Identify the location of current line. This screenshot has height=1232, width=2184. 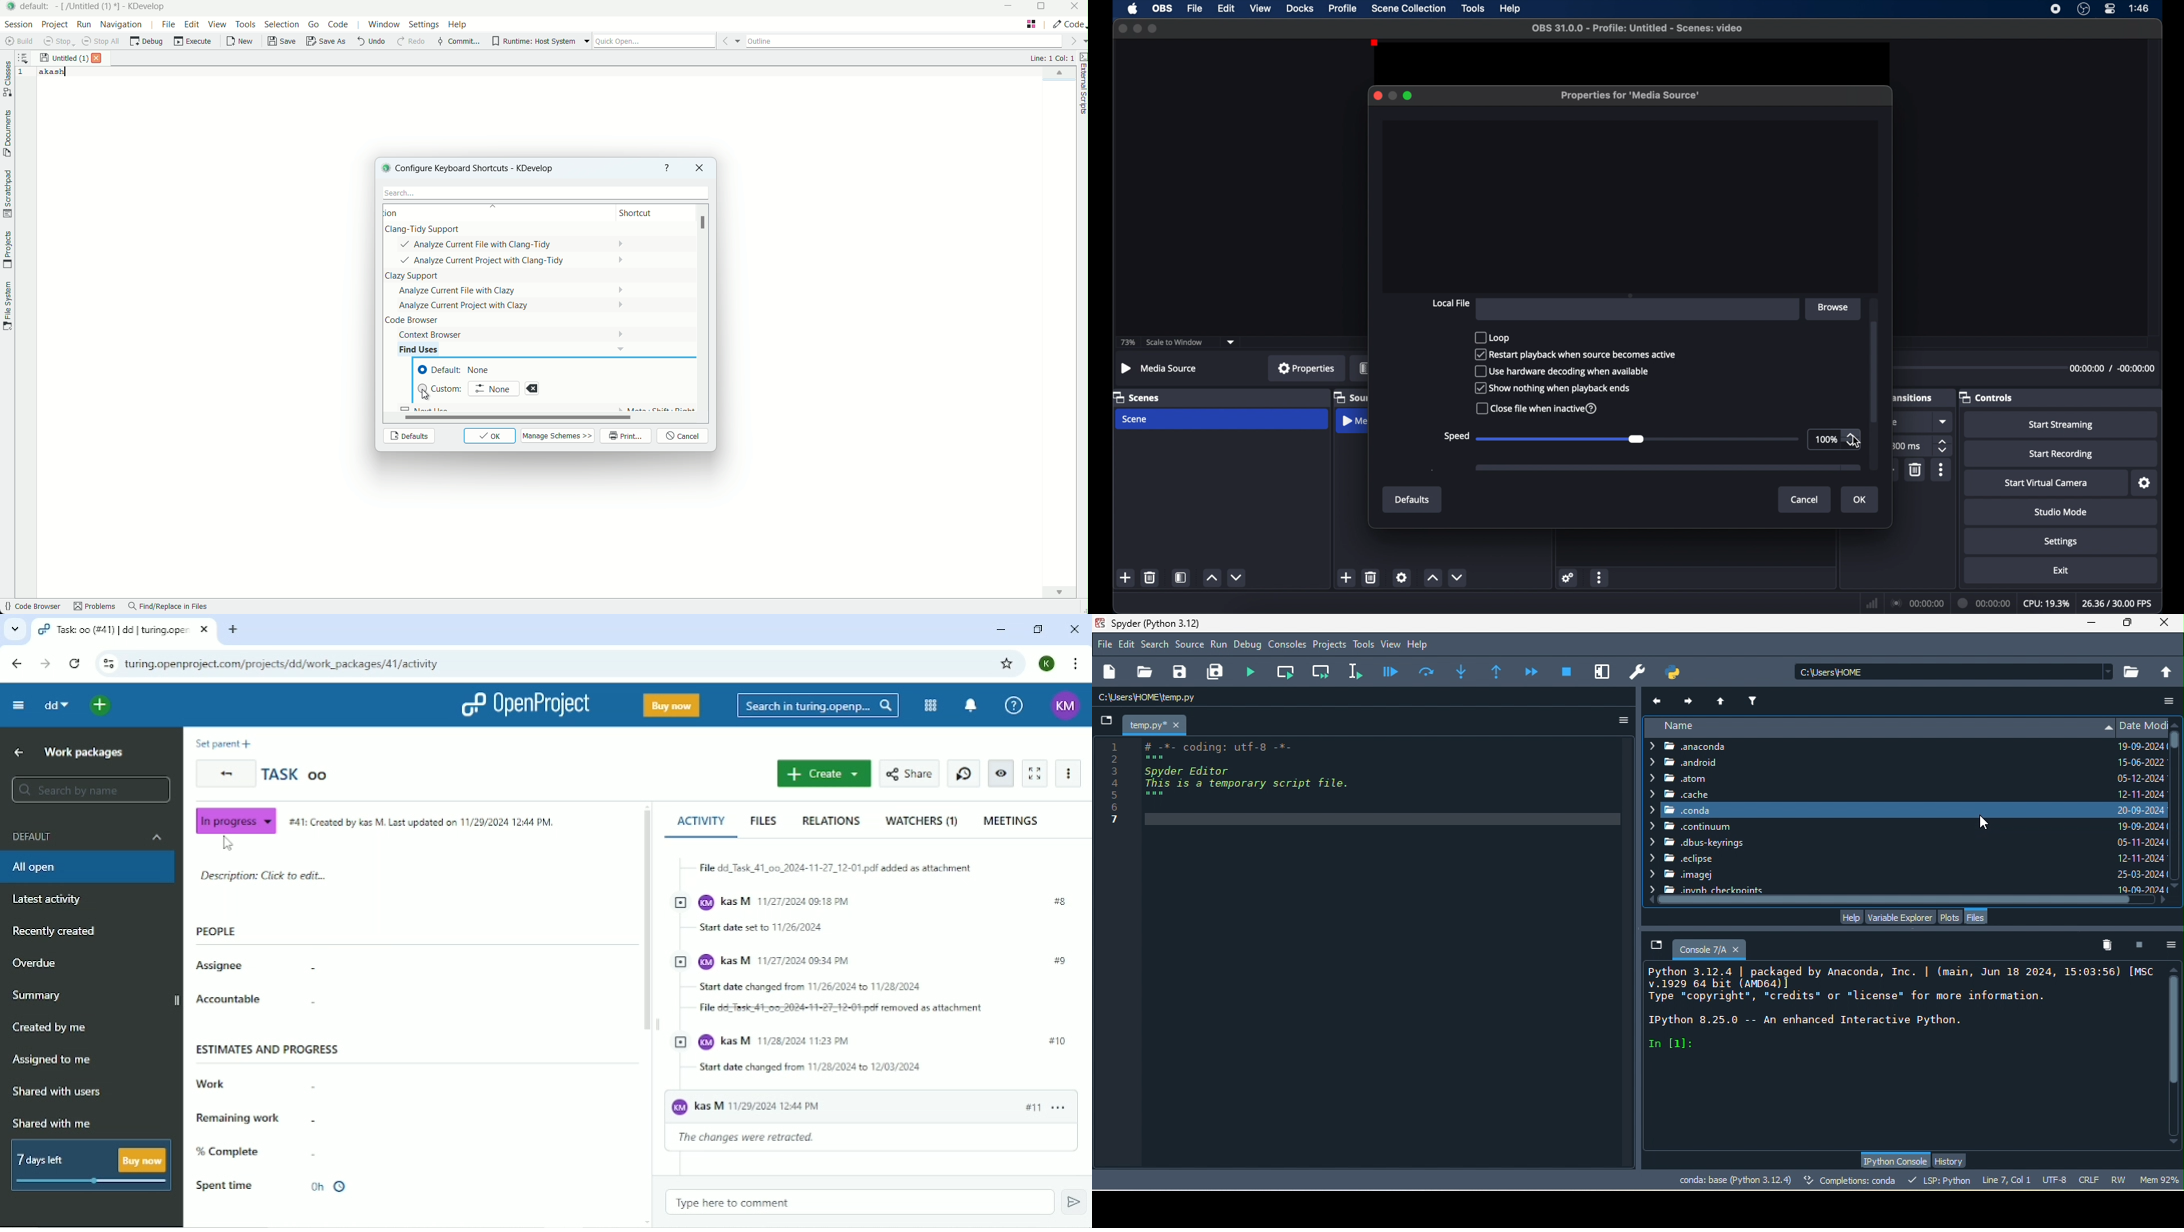
(1358, 671).